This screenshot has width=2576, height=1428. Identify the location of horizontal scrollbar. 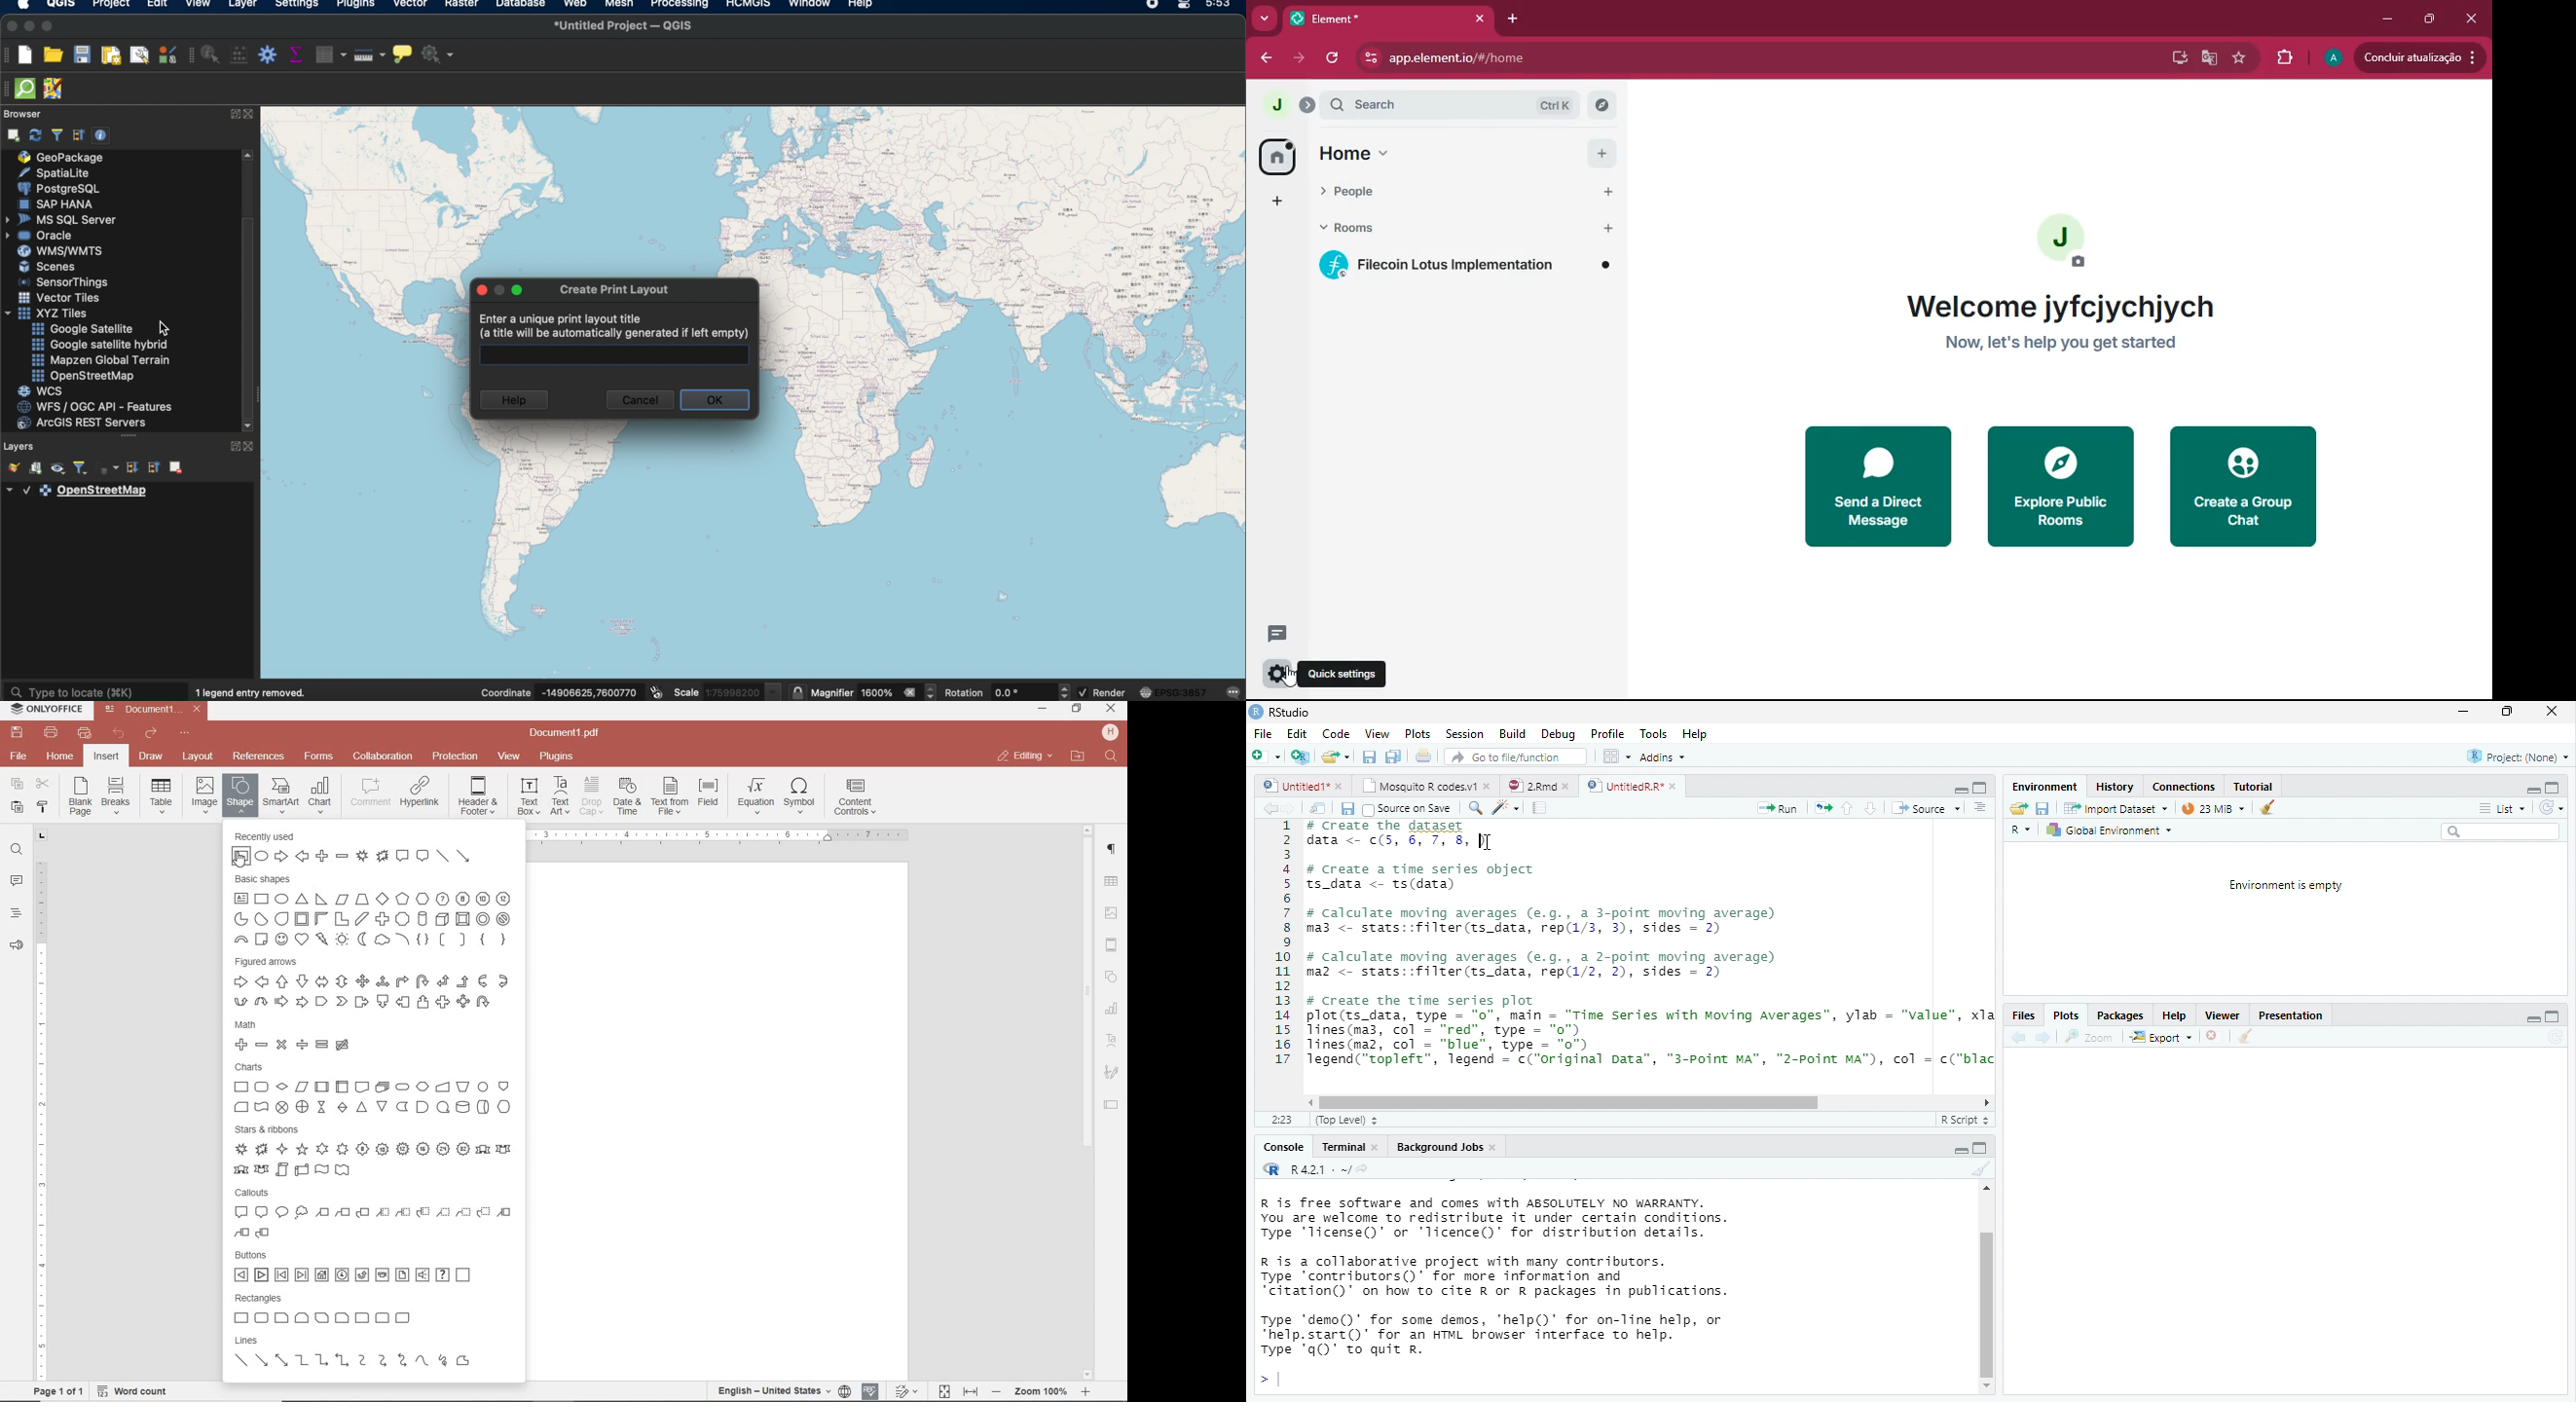
(1569, 1103).